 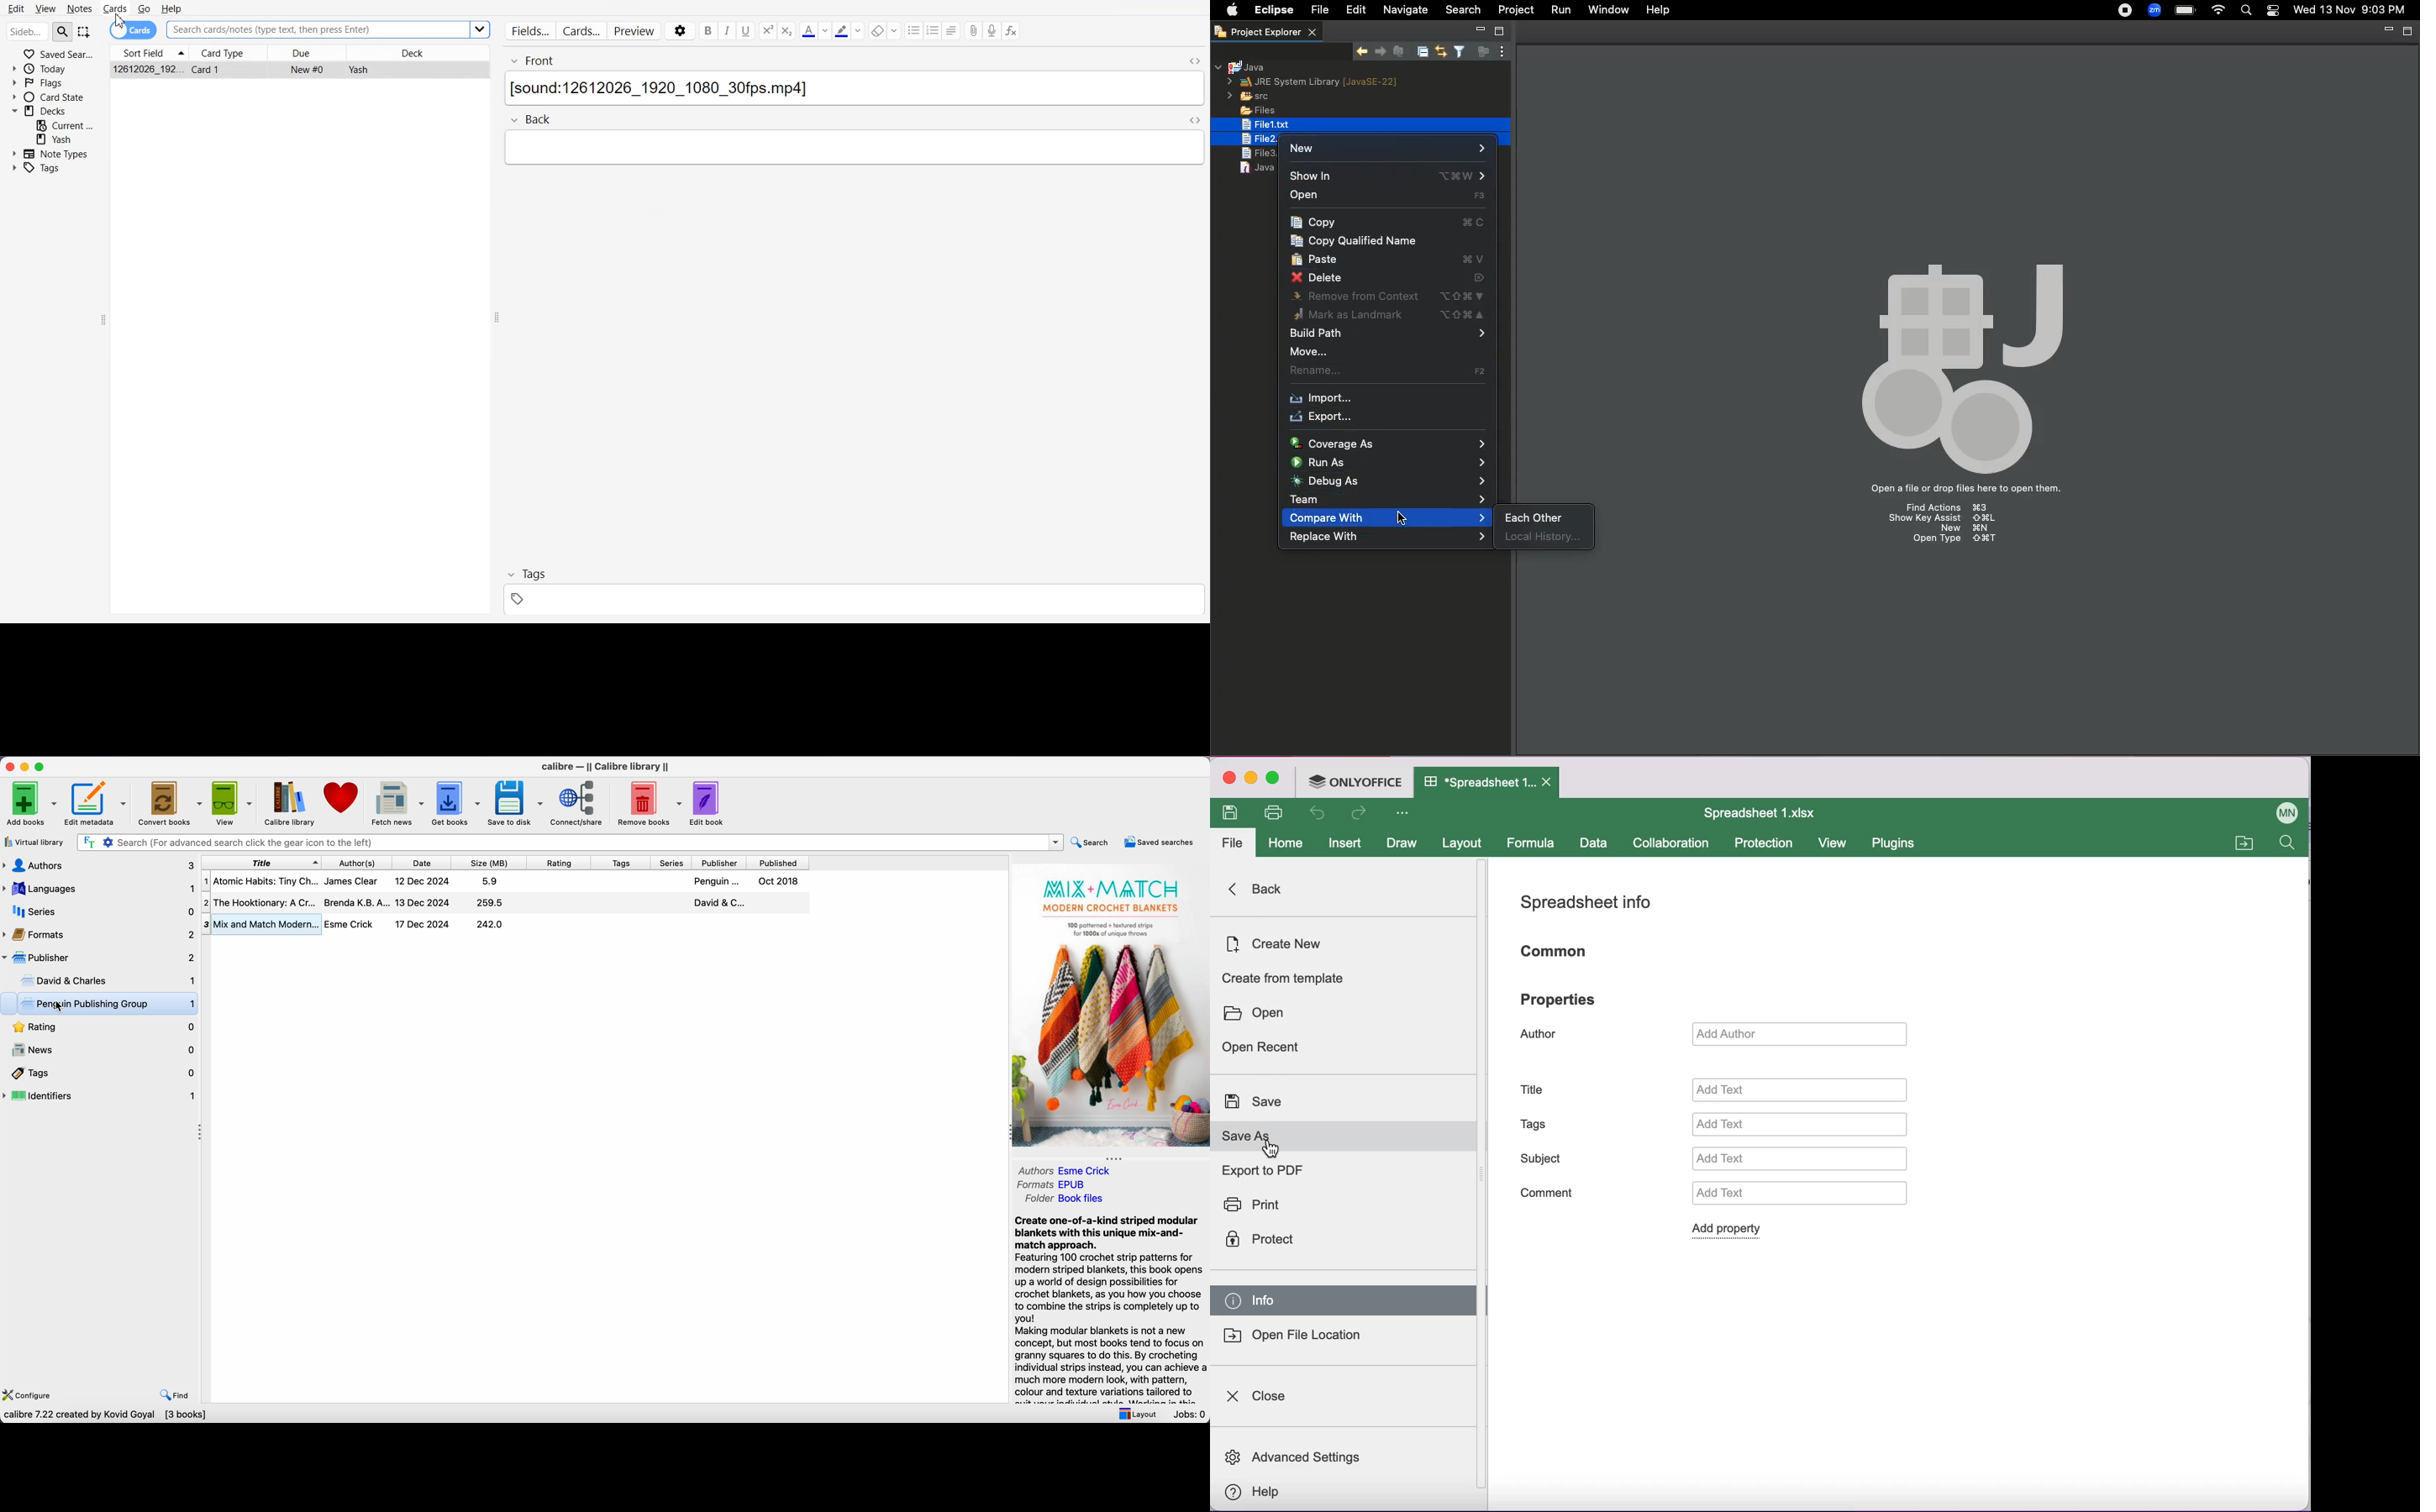 What do you see at coordinates (36, 842) in the screenshot?
I see `virtual library` at bounding box center [36, 842].